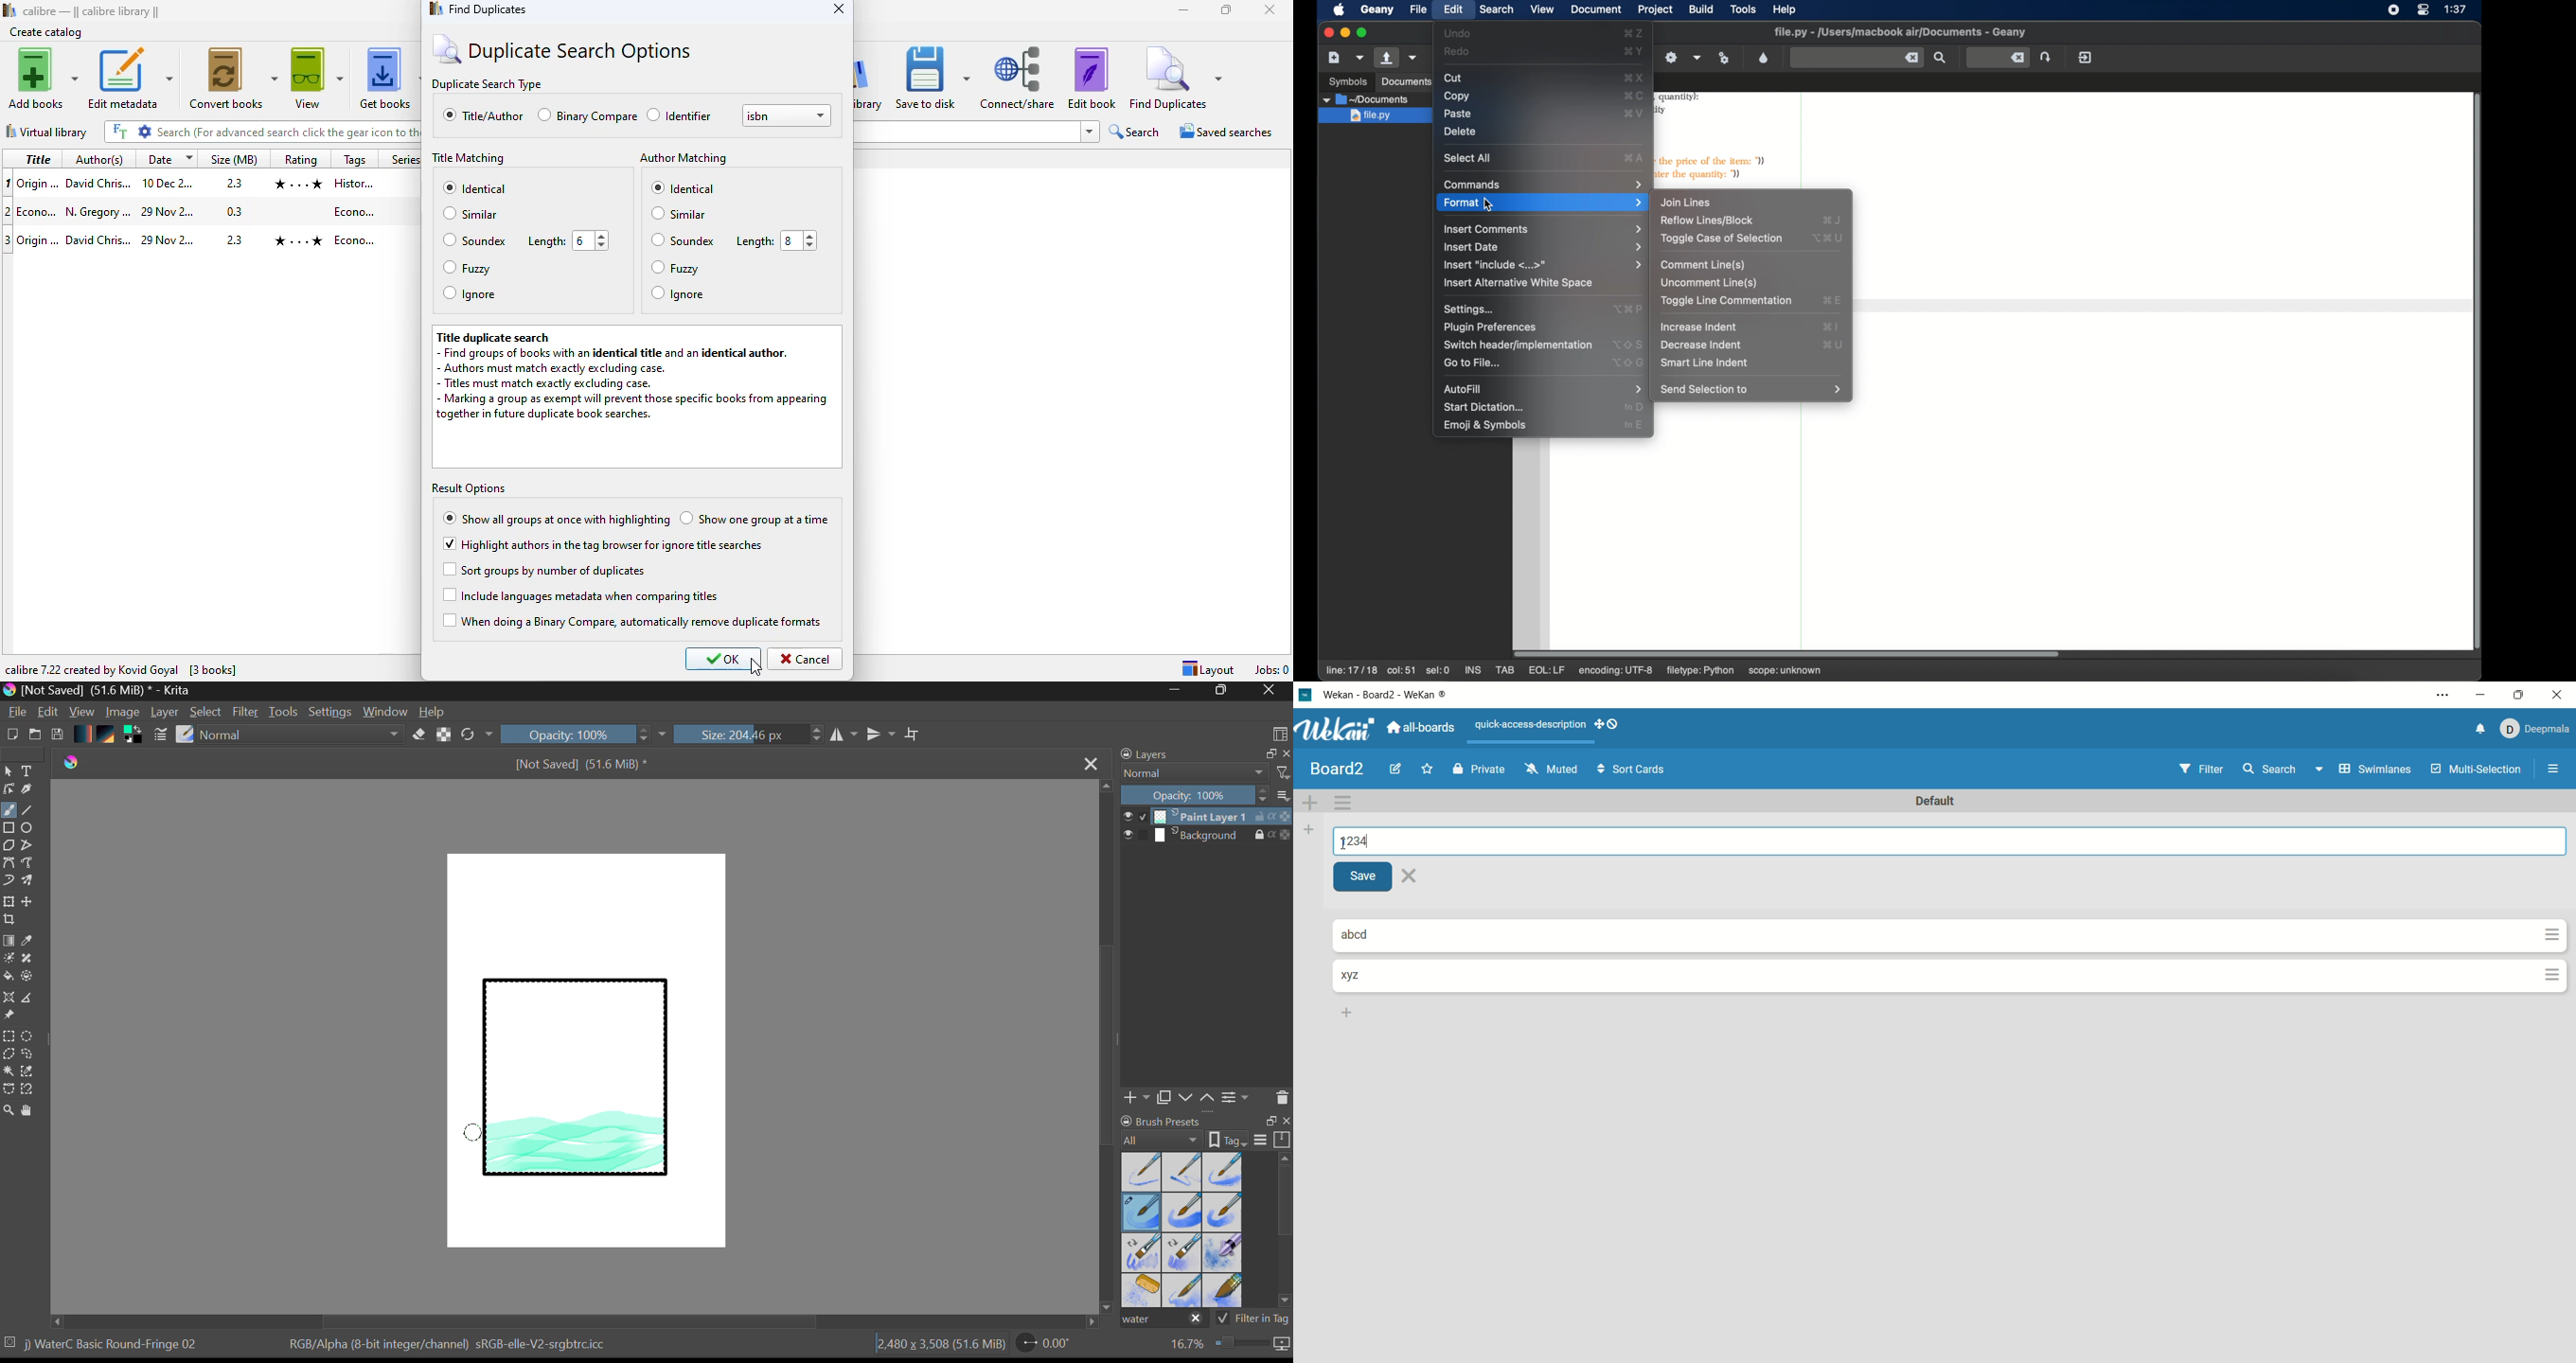  Describe the element at coordinates (47, 32) in the screenshot. I see `create catalog` at that location.